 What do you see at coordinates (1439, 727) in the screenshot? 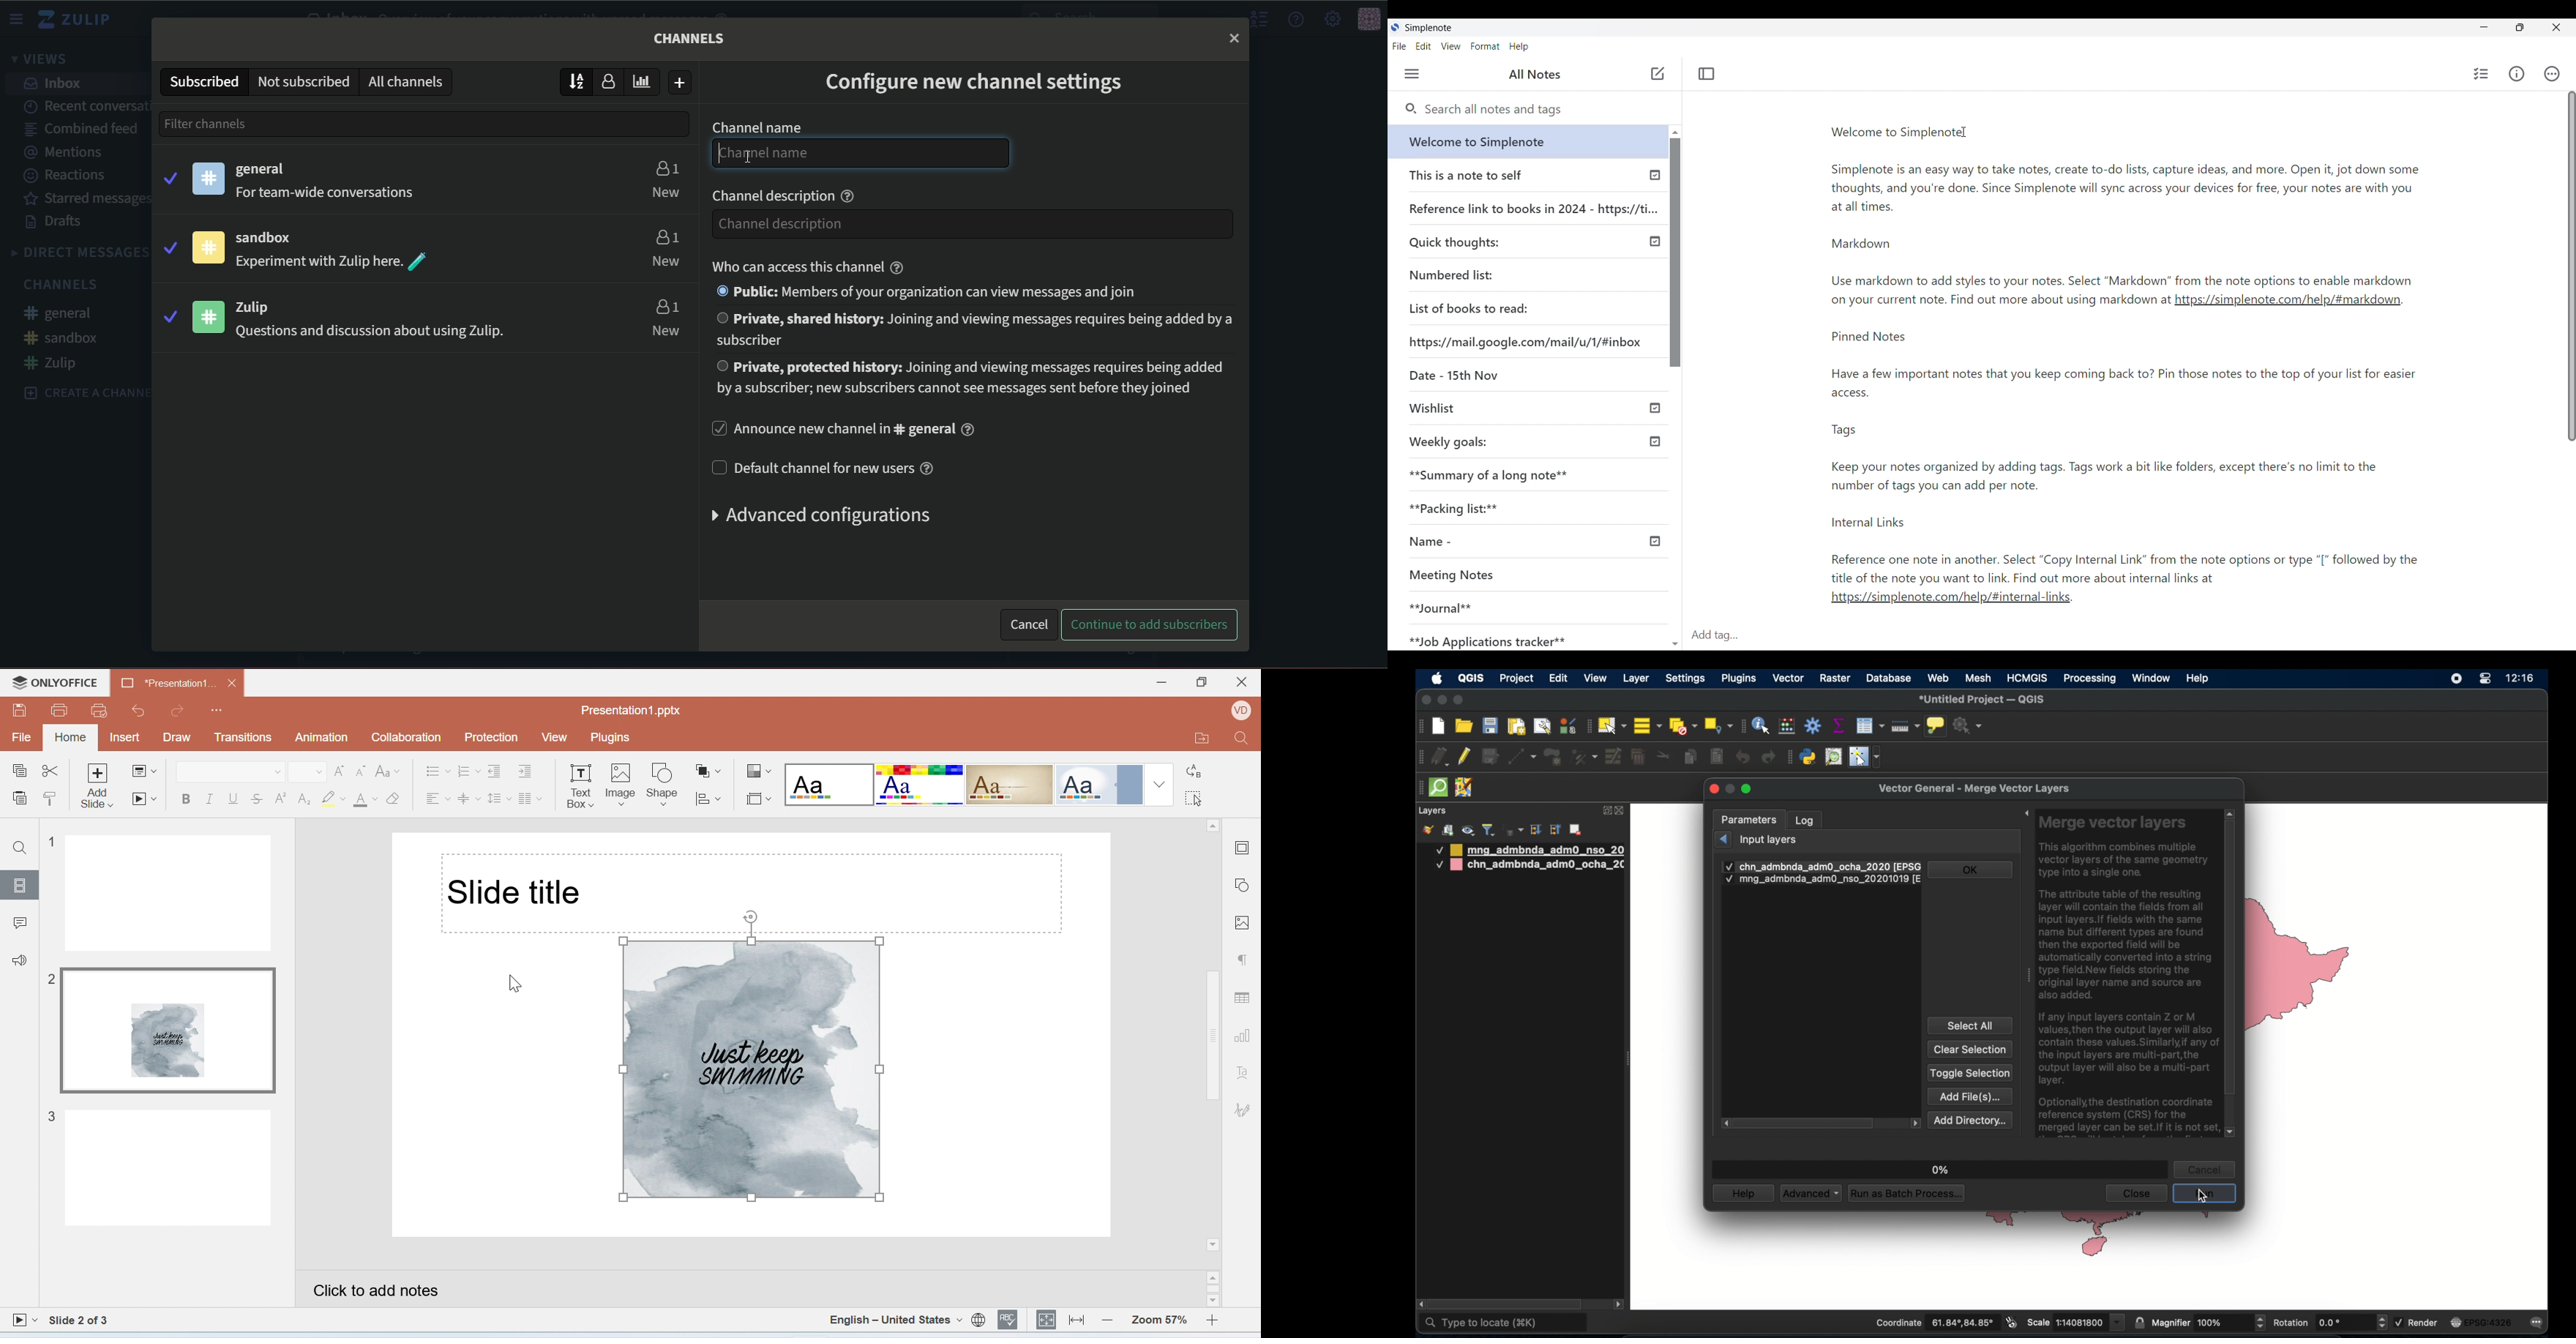
I see `create new project` at bounding box center [1439, 727].